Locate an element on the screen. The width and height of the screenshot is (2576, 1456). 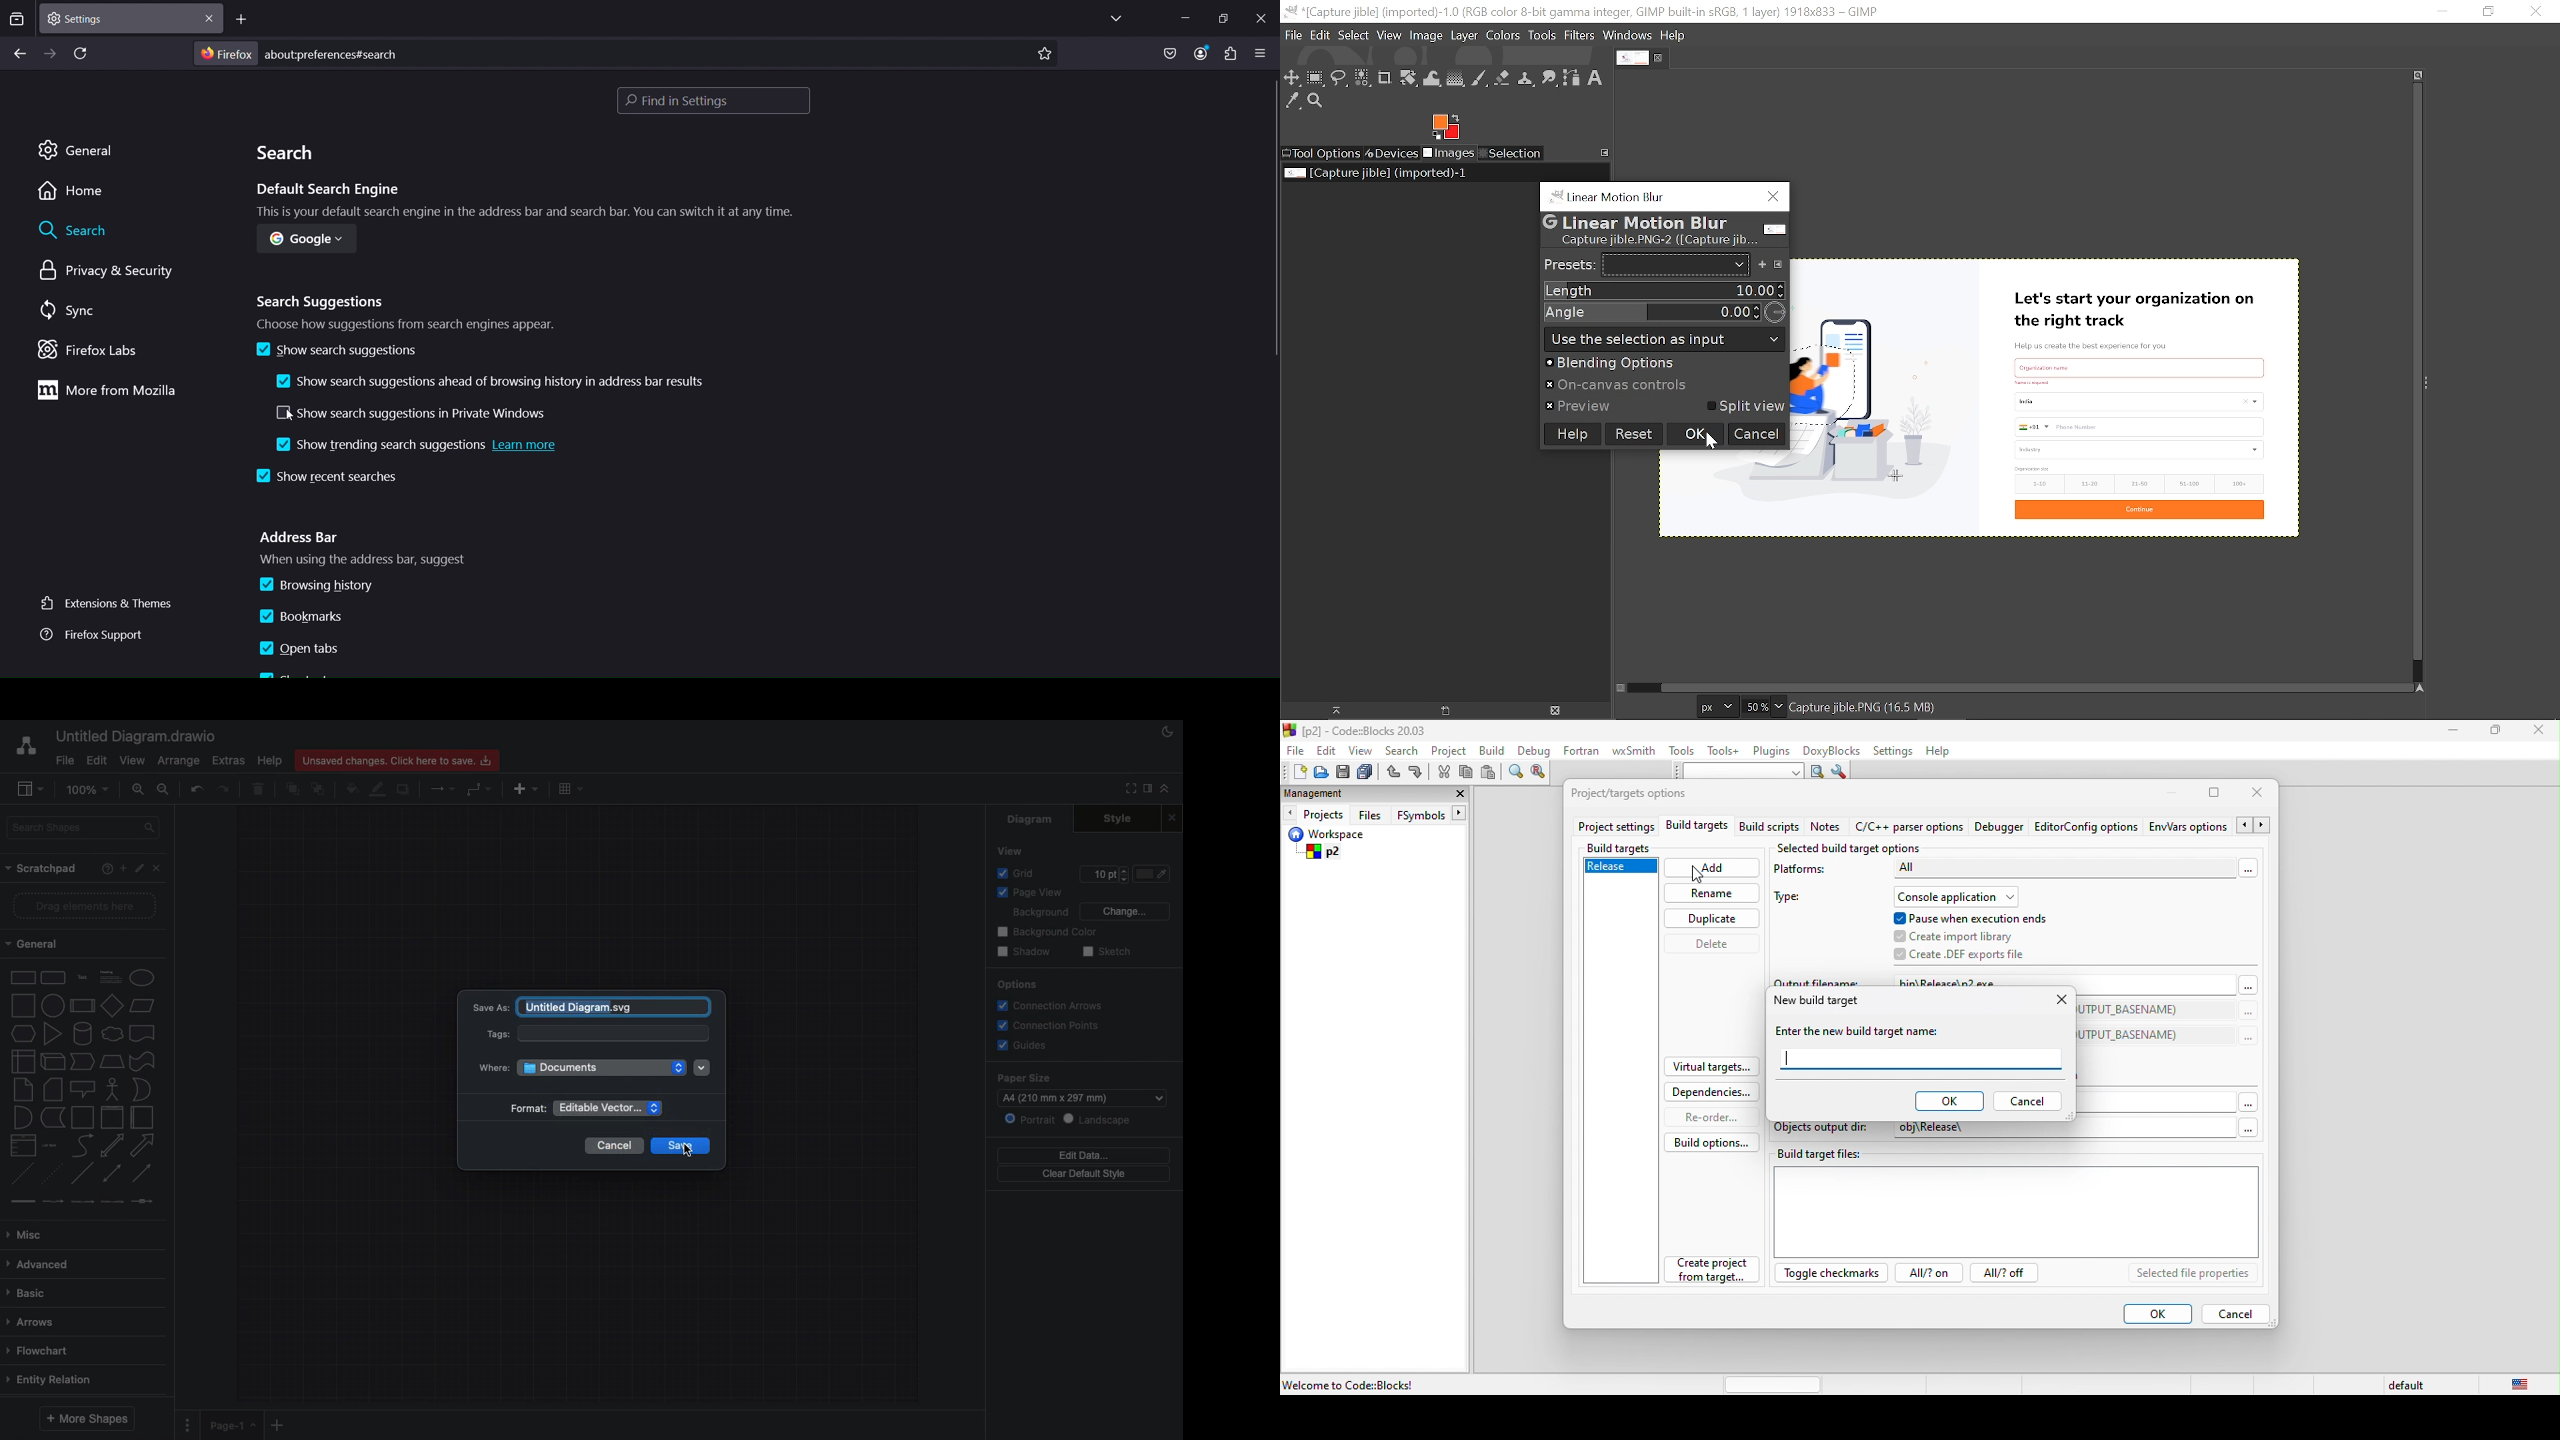
Background color is located at coordinates (1046, 932).